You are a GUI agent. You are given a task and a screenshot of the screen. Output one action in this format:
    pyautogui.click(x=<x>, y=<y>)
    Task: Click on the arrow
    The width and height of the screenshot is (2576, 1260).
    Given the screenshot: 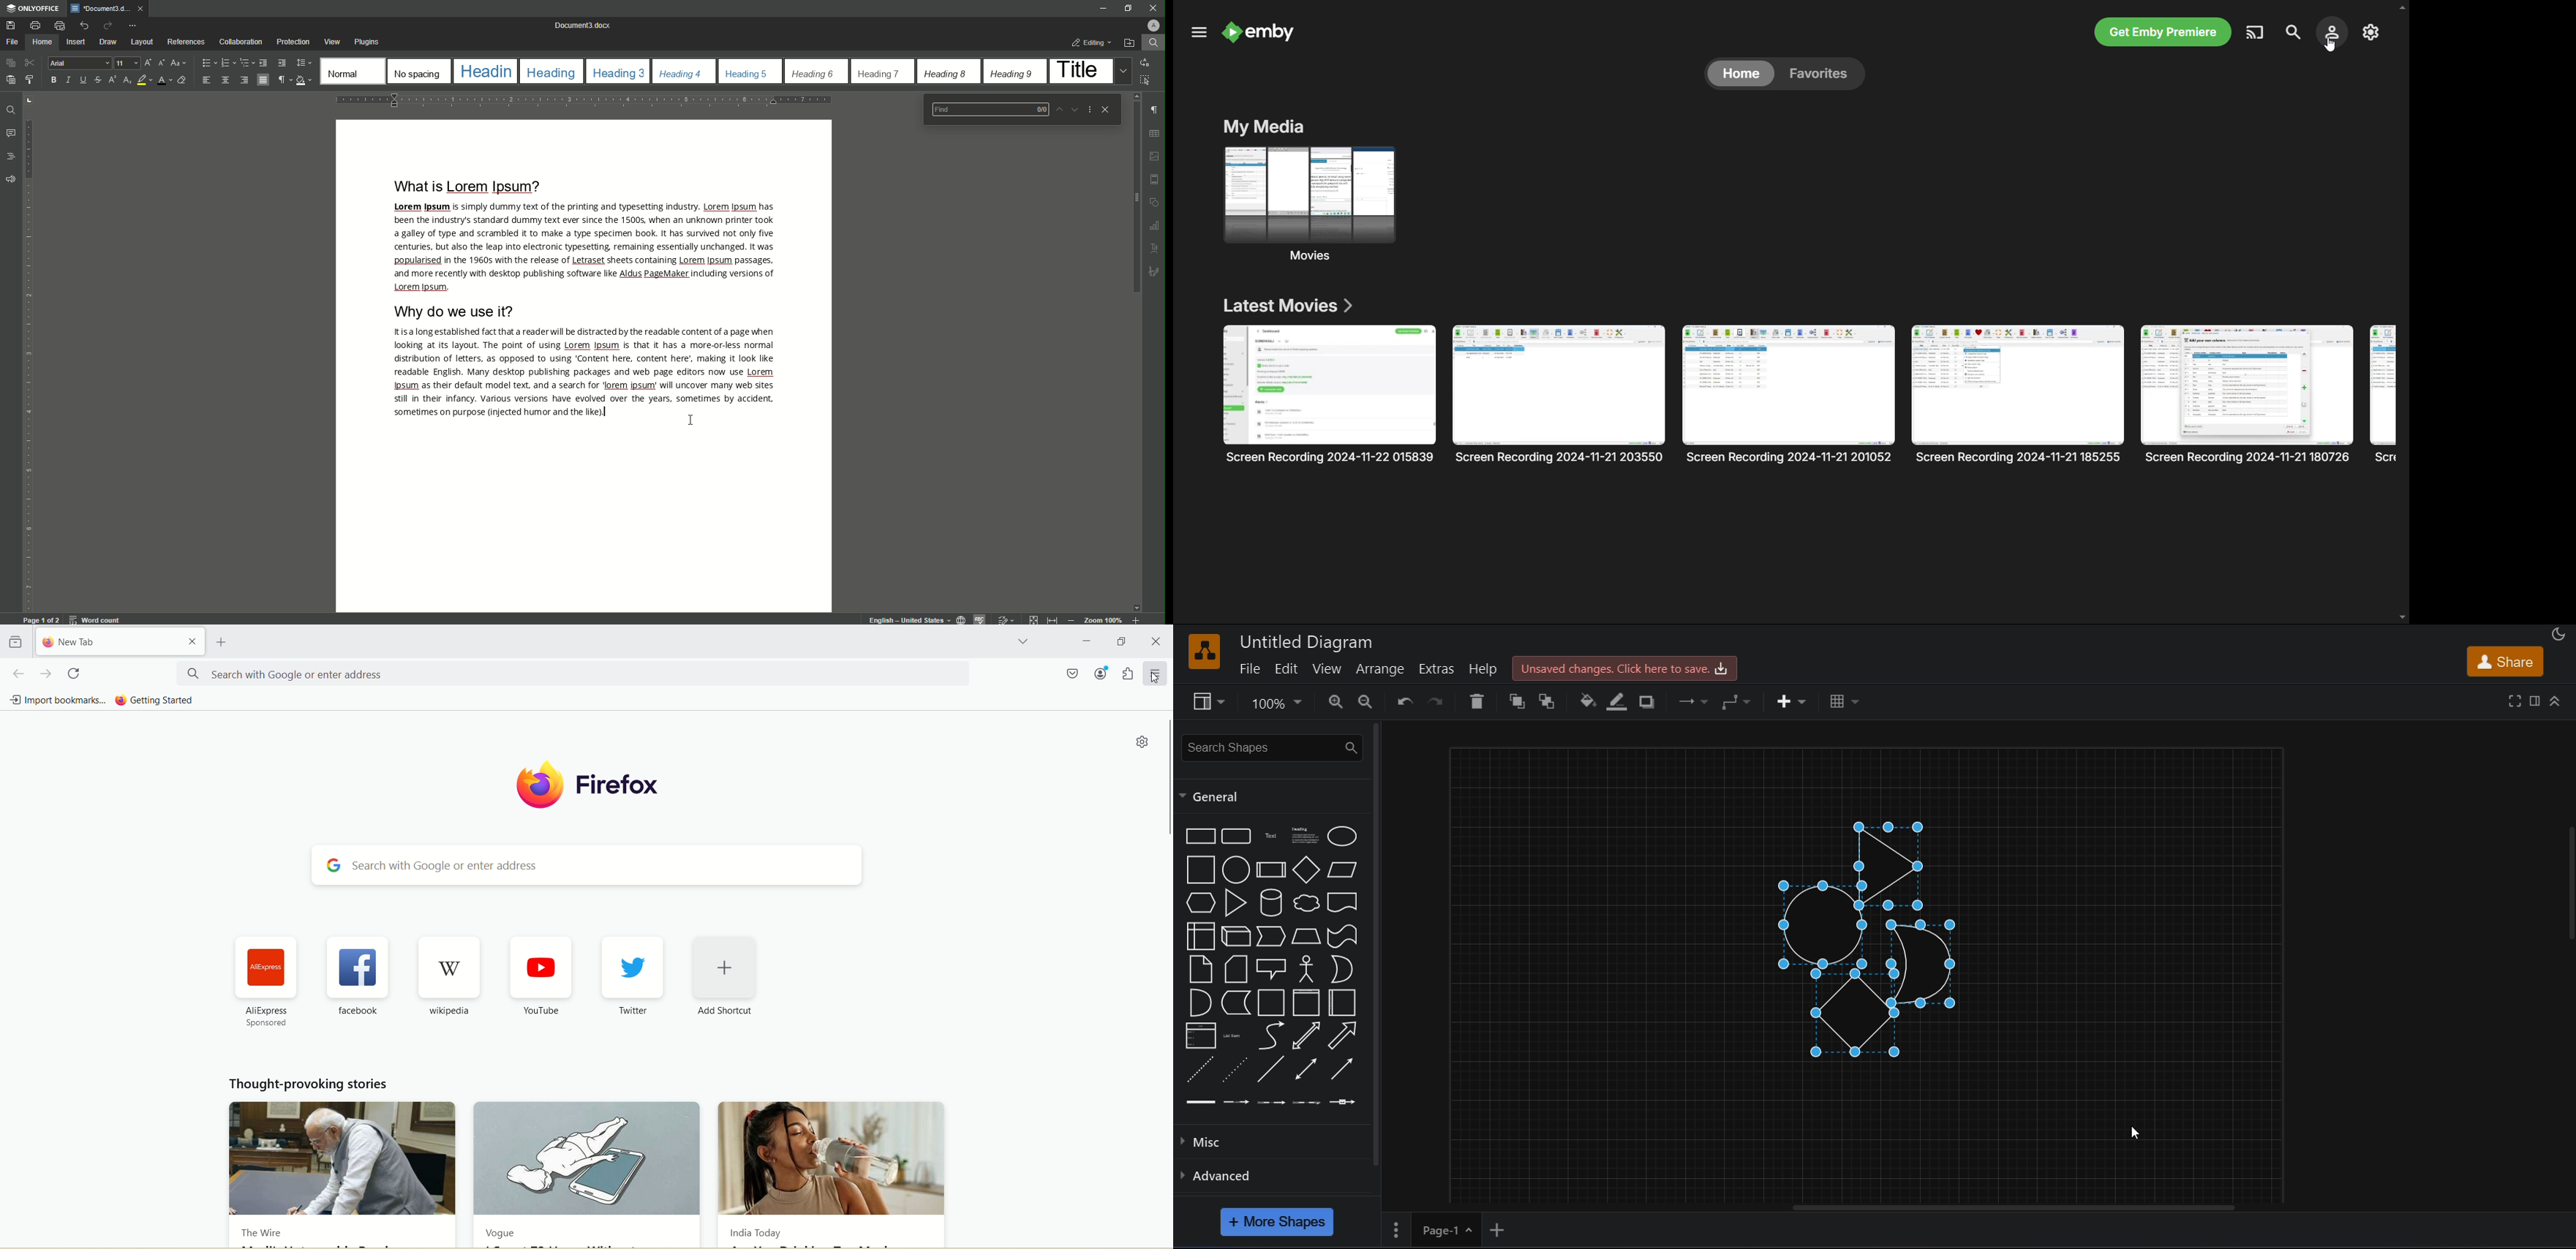 What is the action you would take?
    pyautogui.click(x=1343, y=1034)
    